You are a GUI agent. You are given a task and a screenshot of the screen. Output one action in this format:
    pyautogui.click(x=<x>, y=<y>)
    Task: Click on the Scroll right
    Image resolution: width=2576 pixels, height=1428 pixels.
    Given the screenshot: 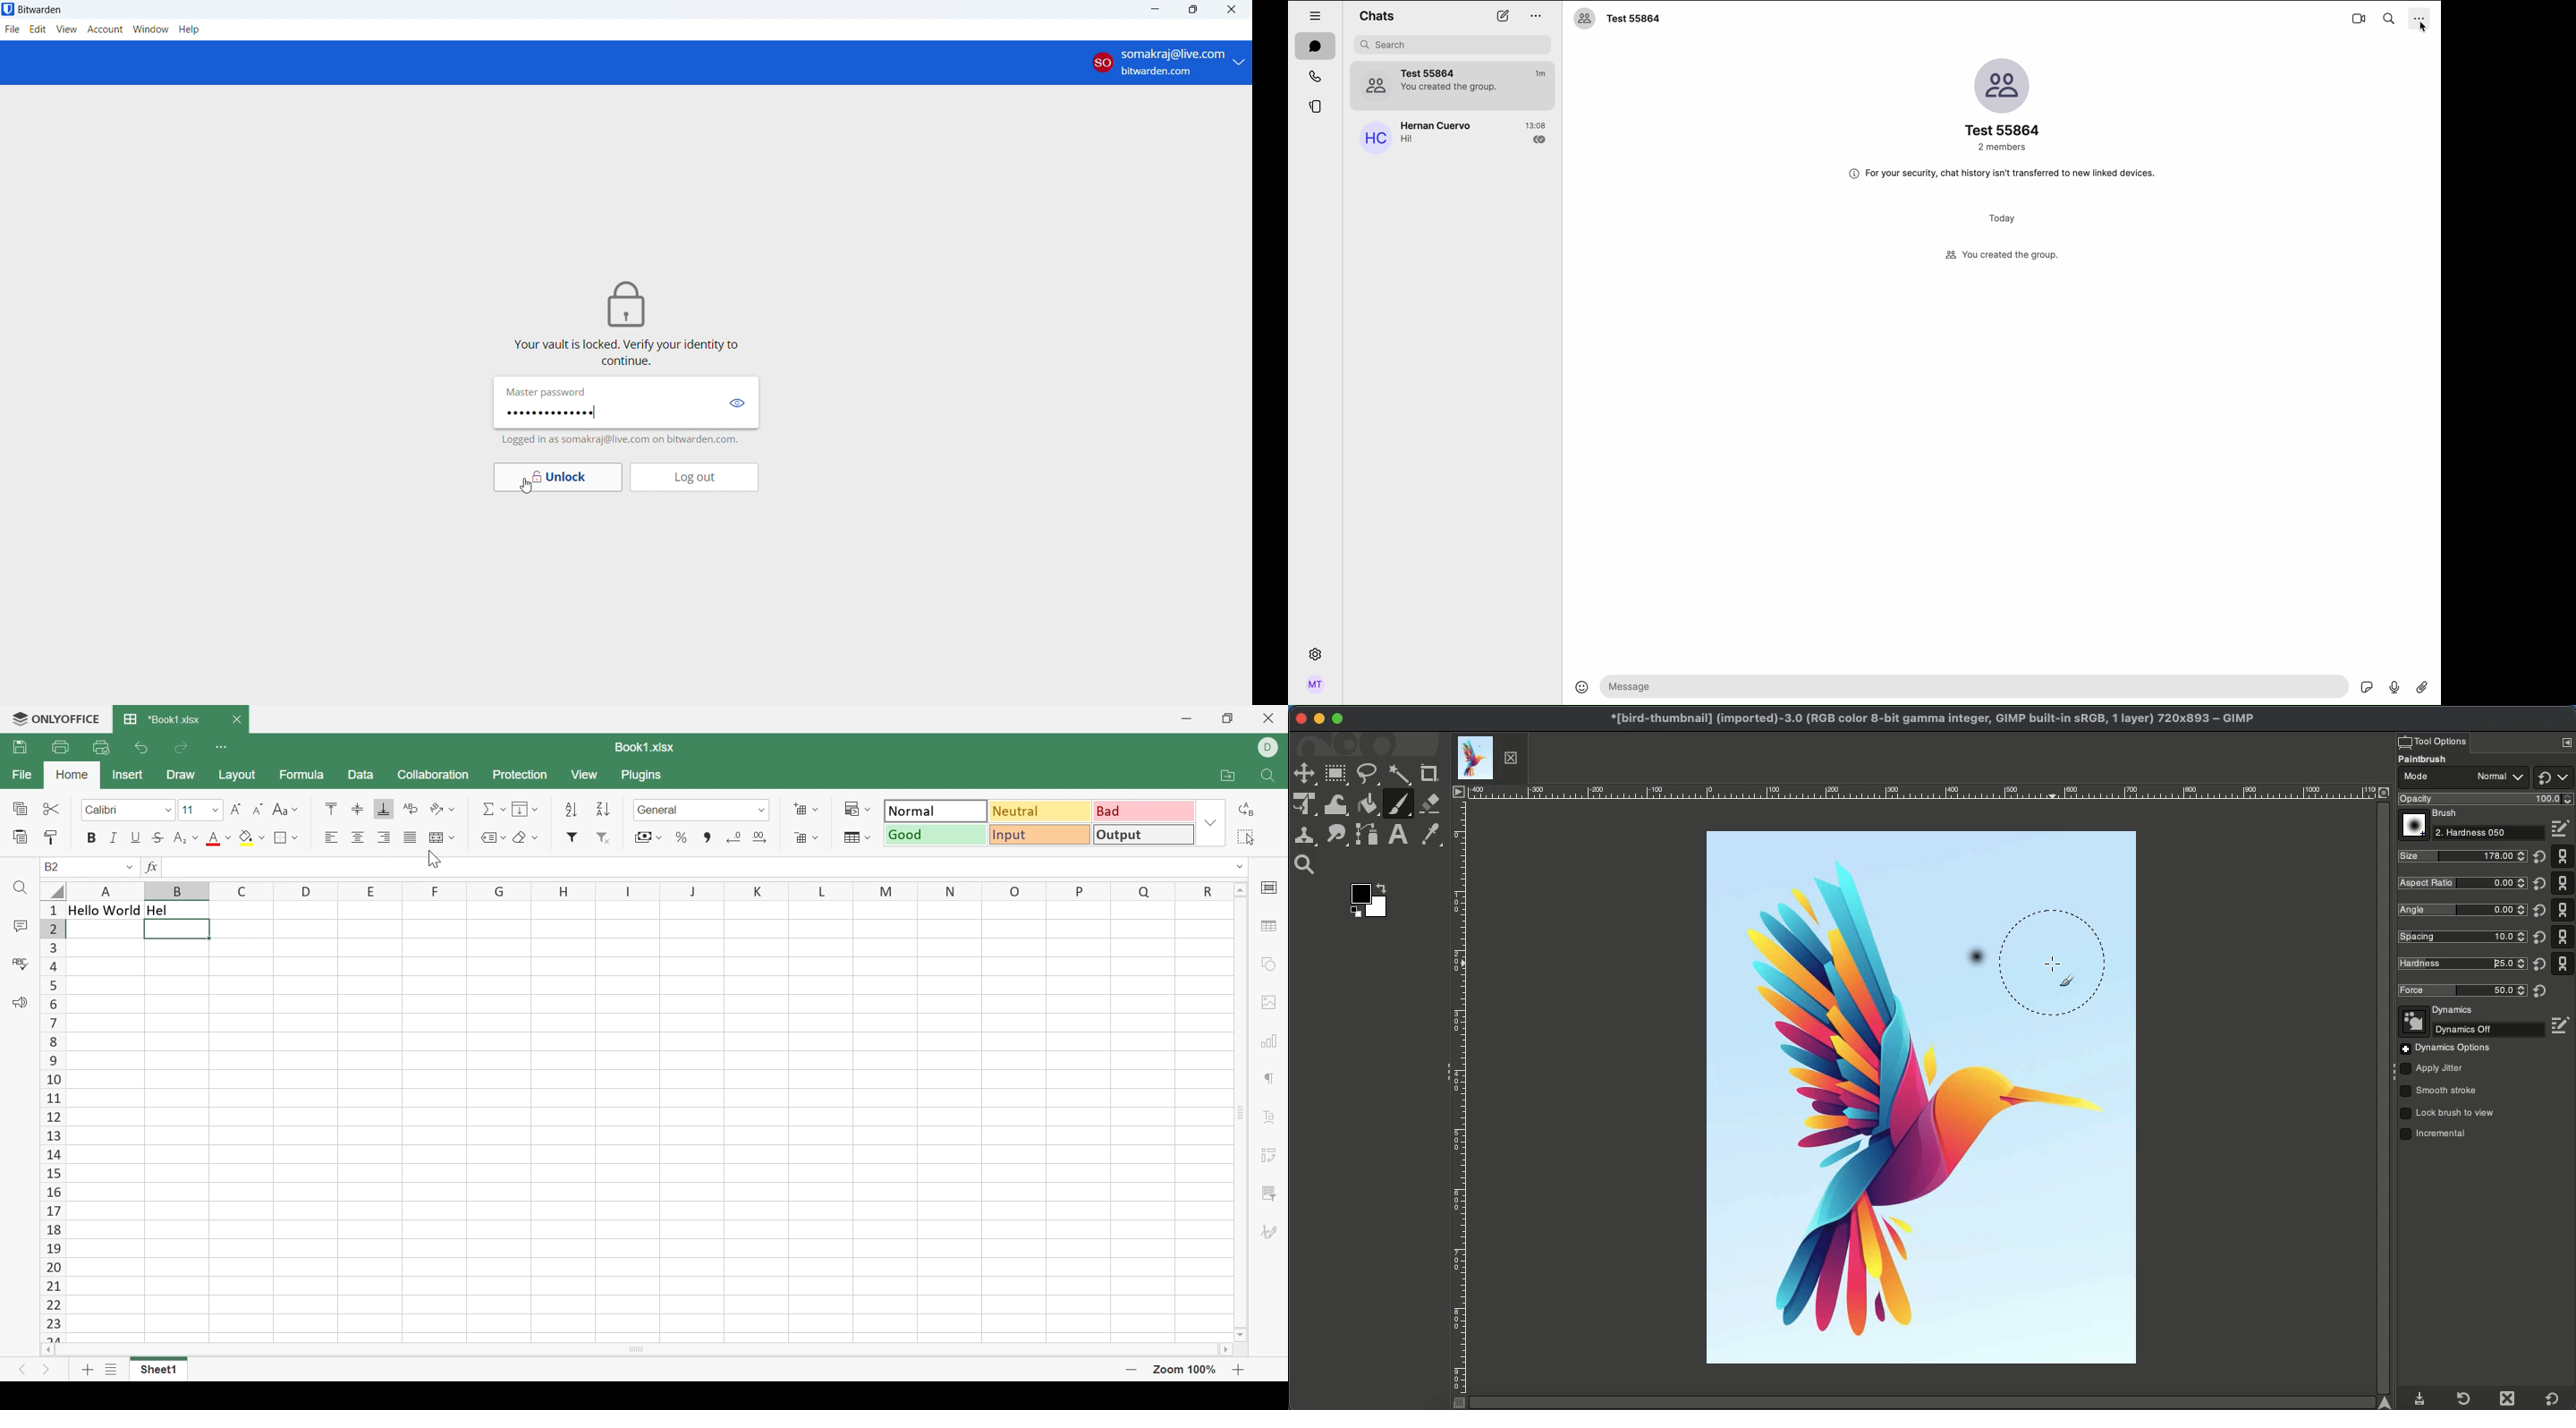 What is the action you would take?
    pyautogui.click(x=1224, y=1348)
    